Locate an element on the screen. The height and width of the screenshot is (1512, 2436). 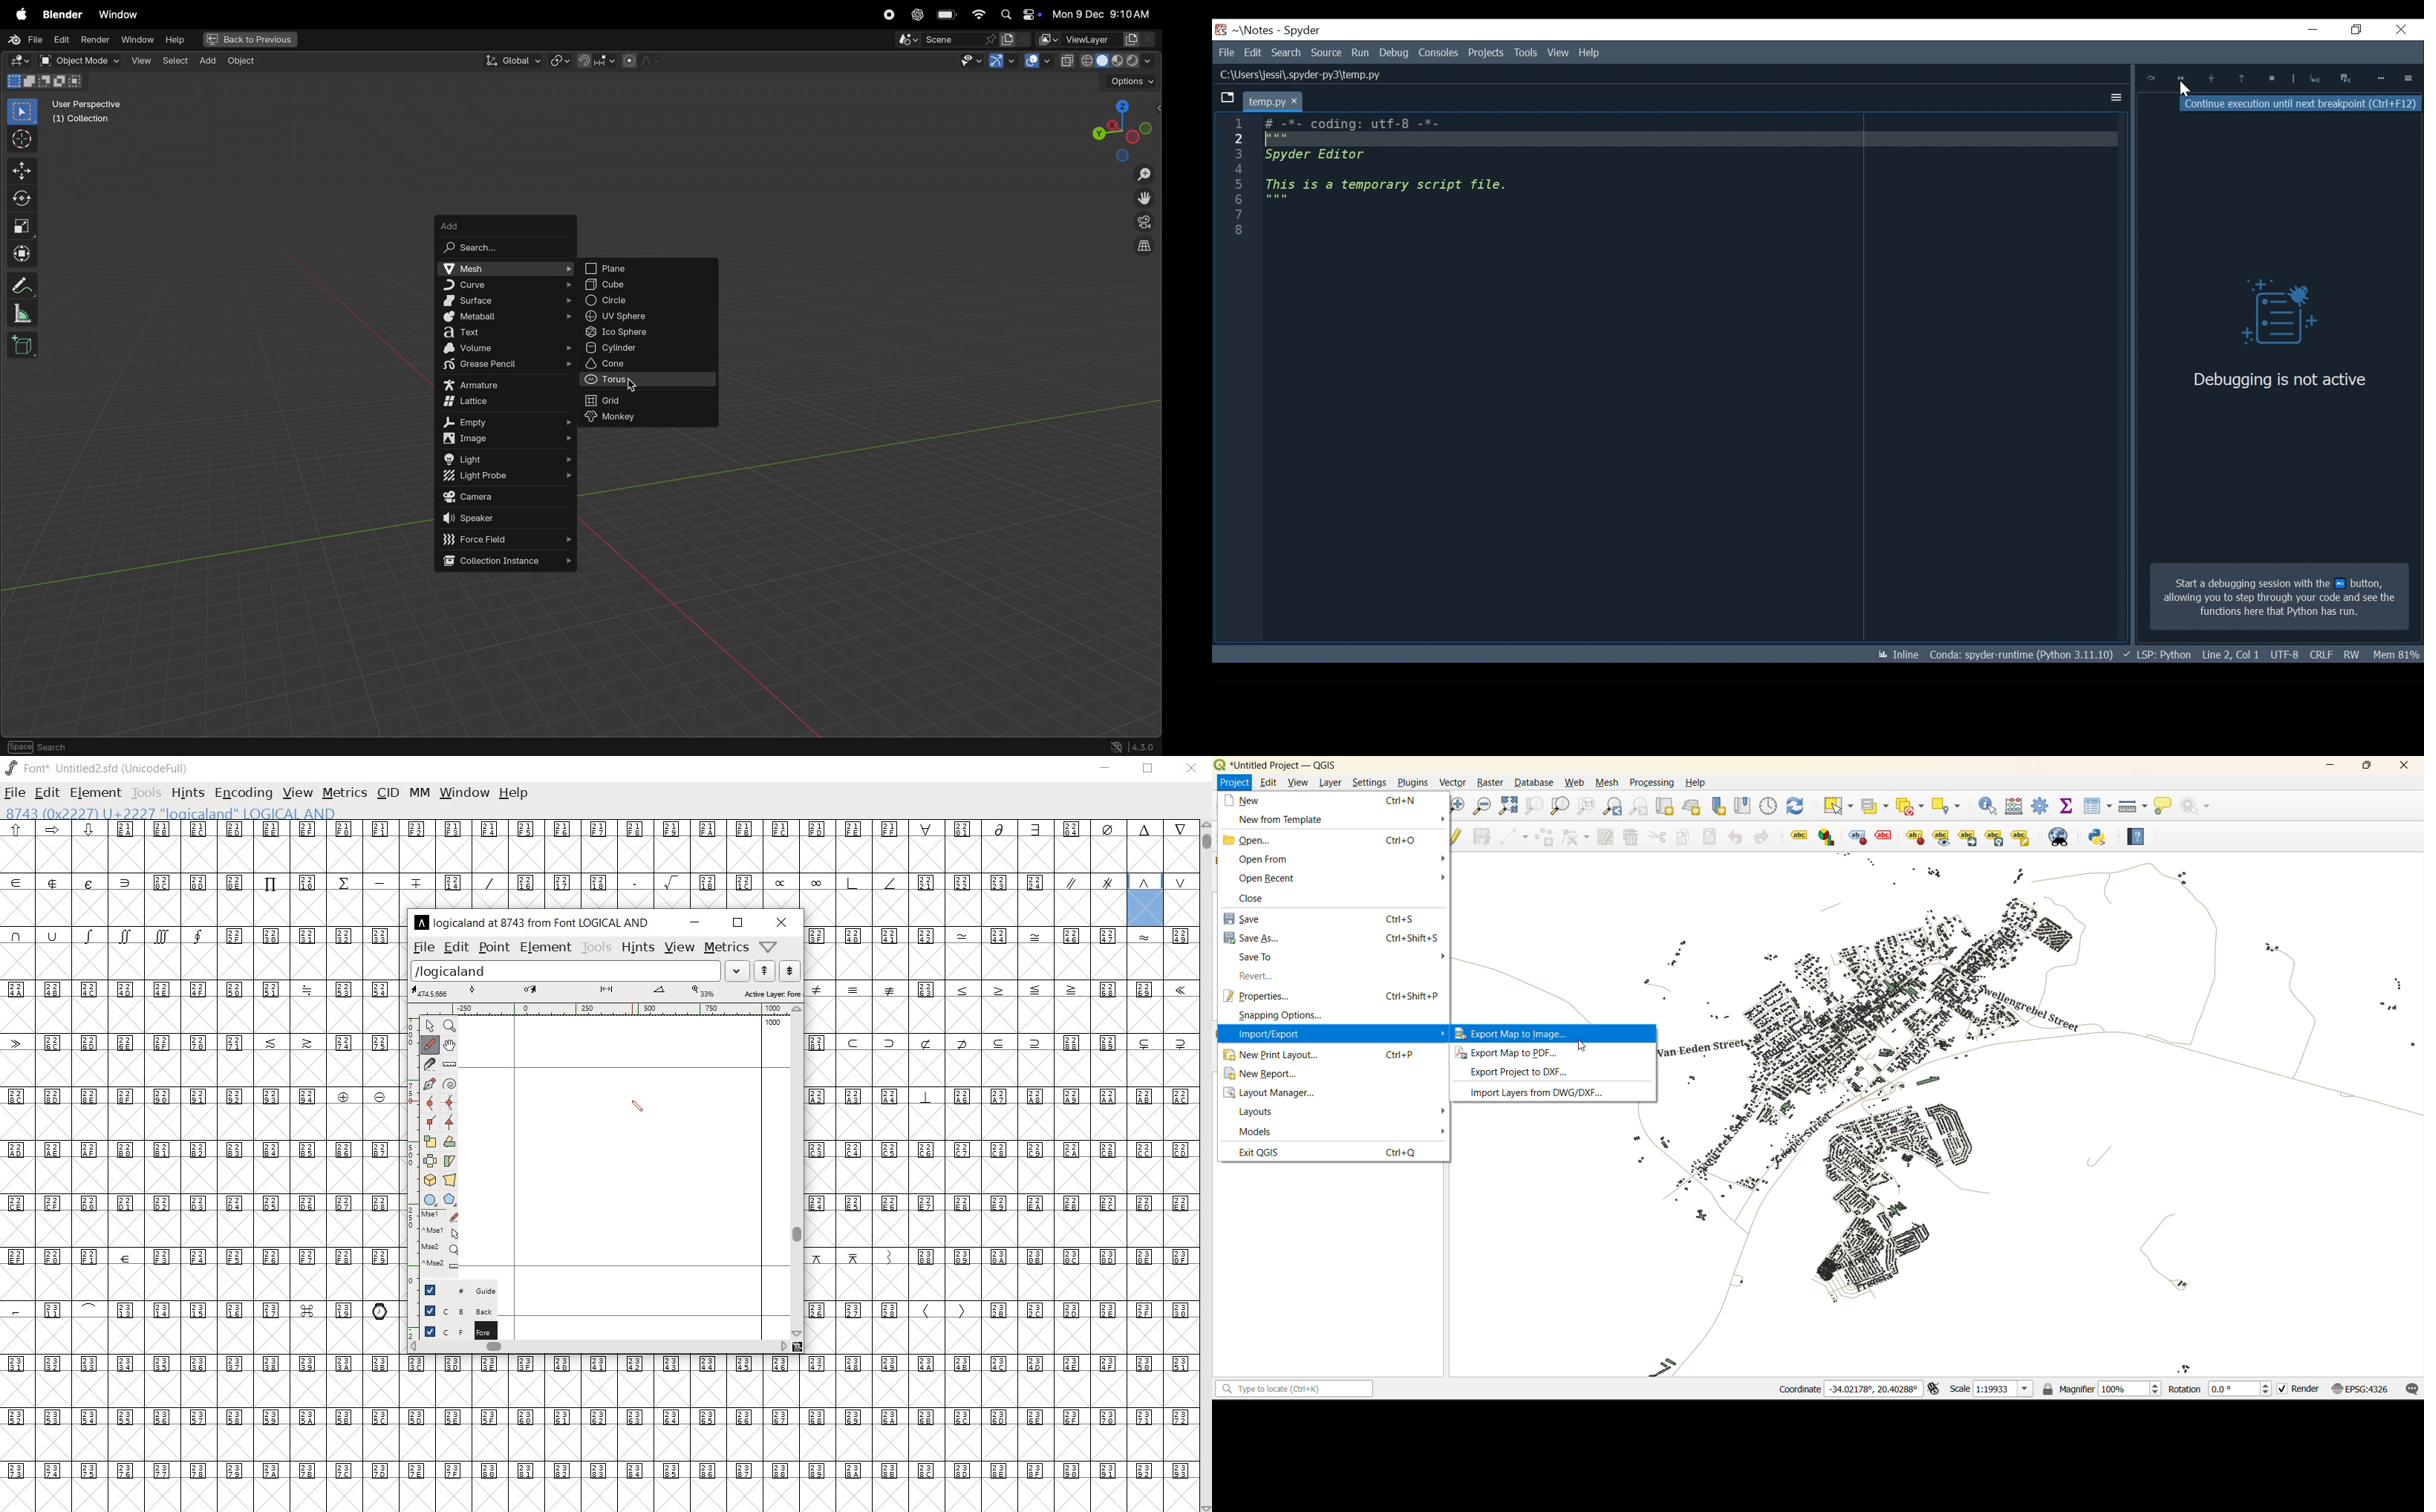
proportional fall off is located at coordinates (640, 60).